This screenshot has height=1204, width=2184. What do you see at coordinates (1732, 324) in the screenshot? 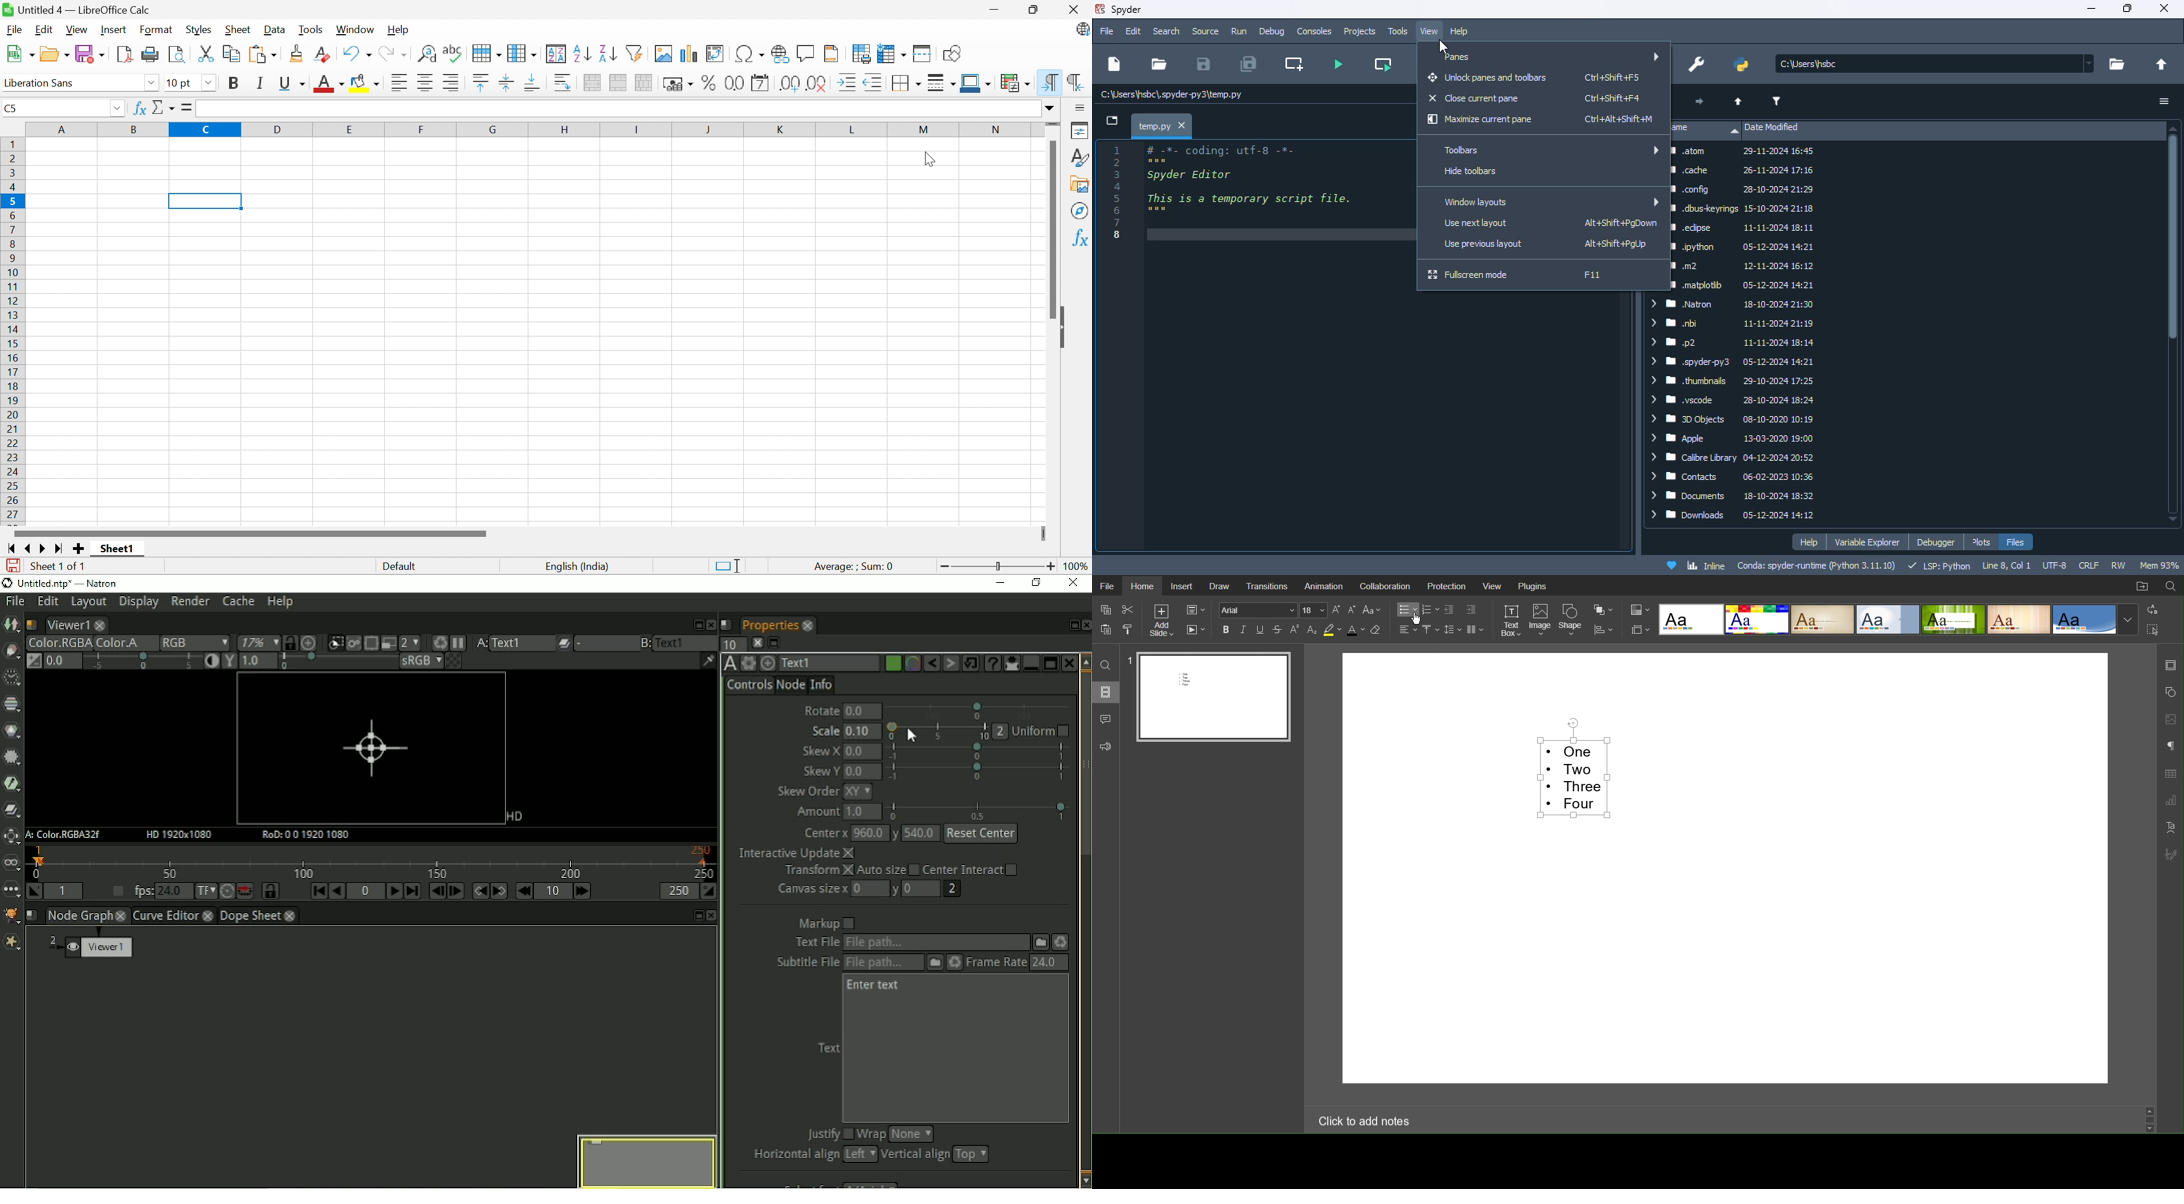
I see `.nbi` at bounding box center [1732, 324].